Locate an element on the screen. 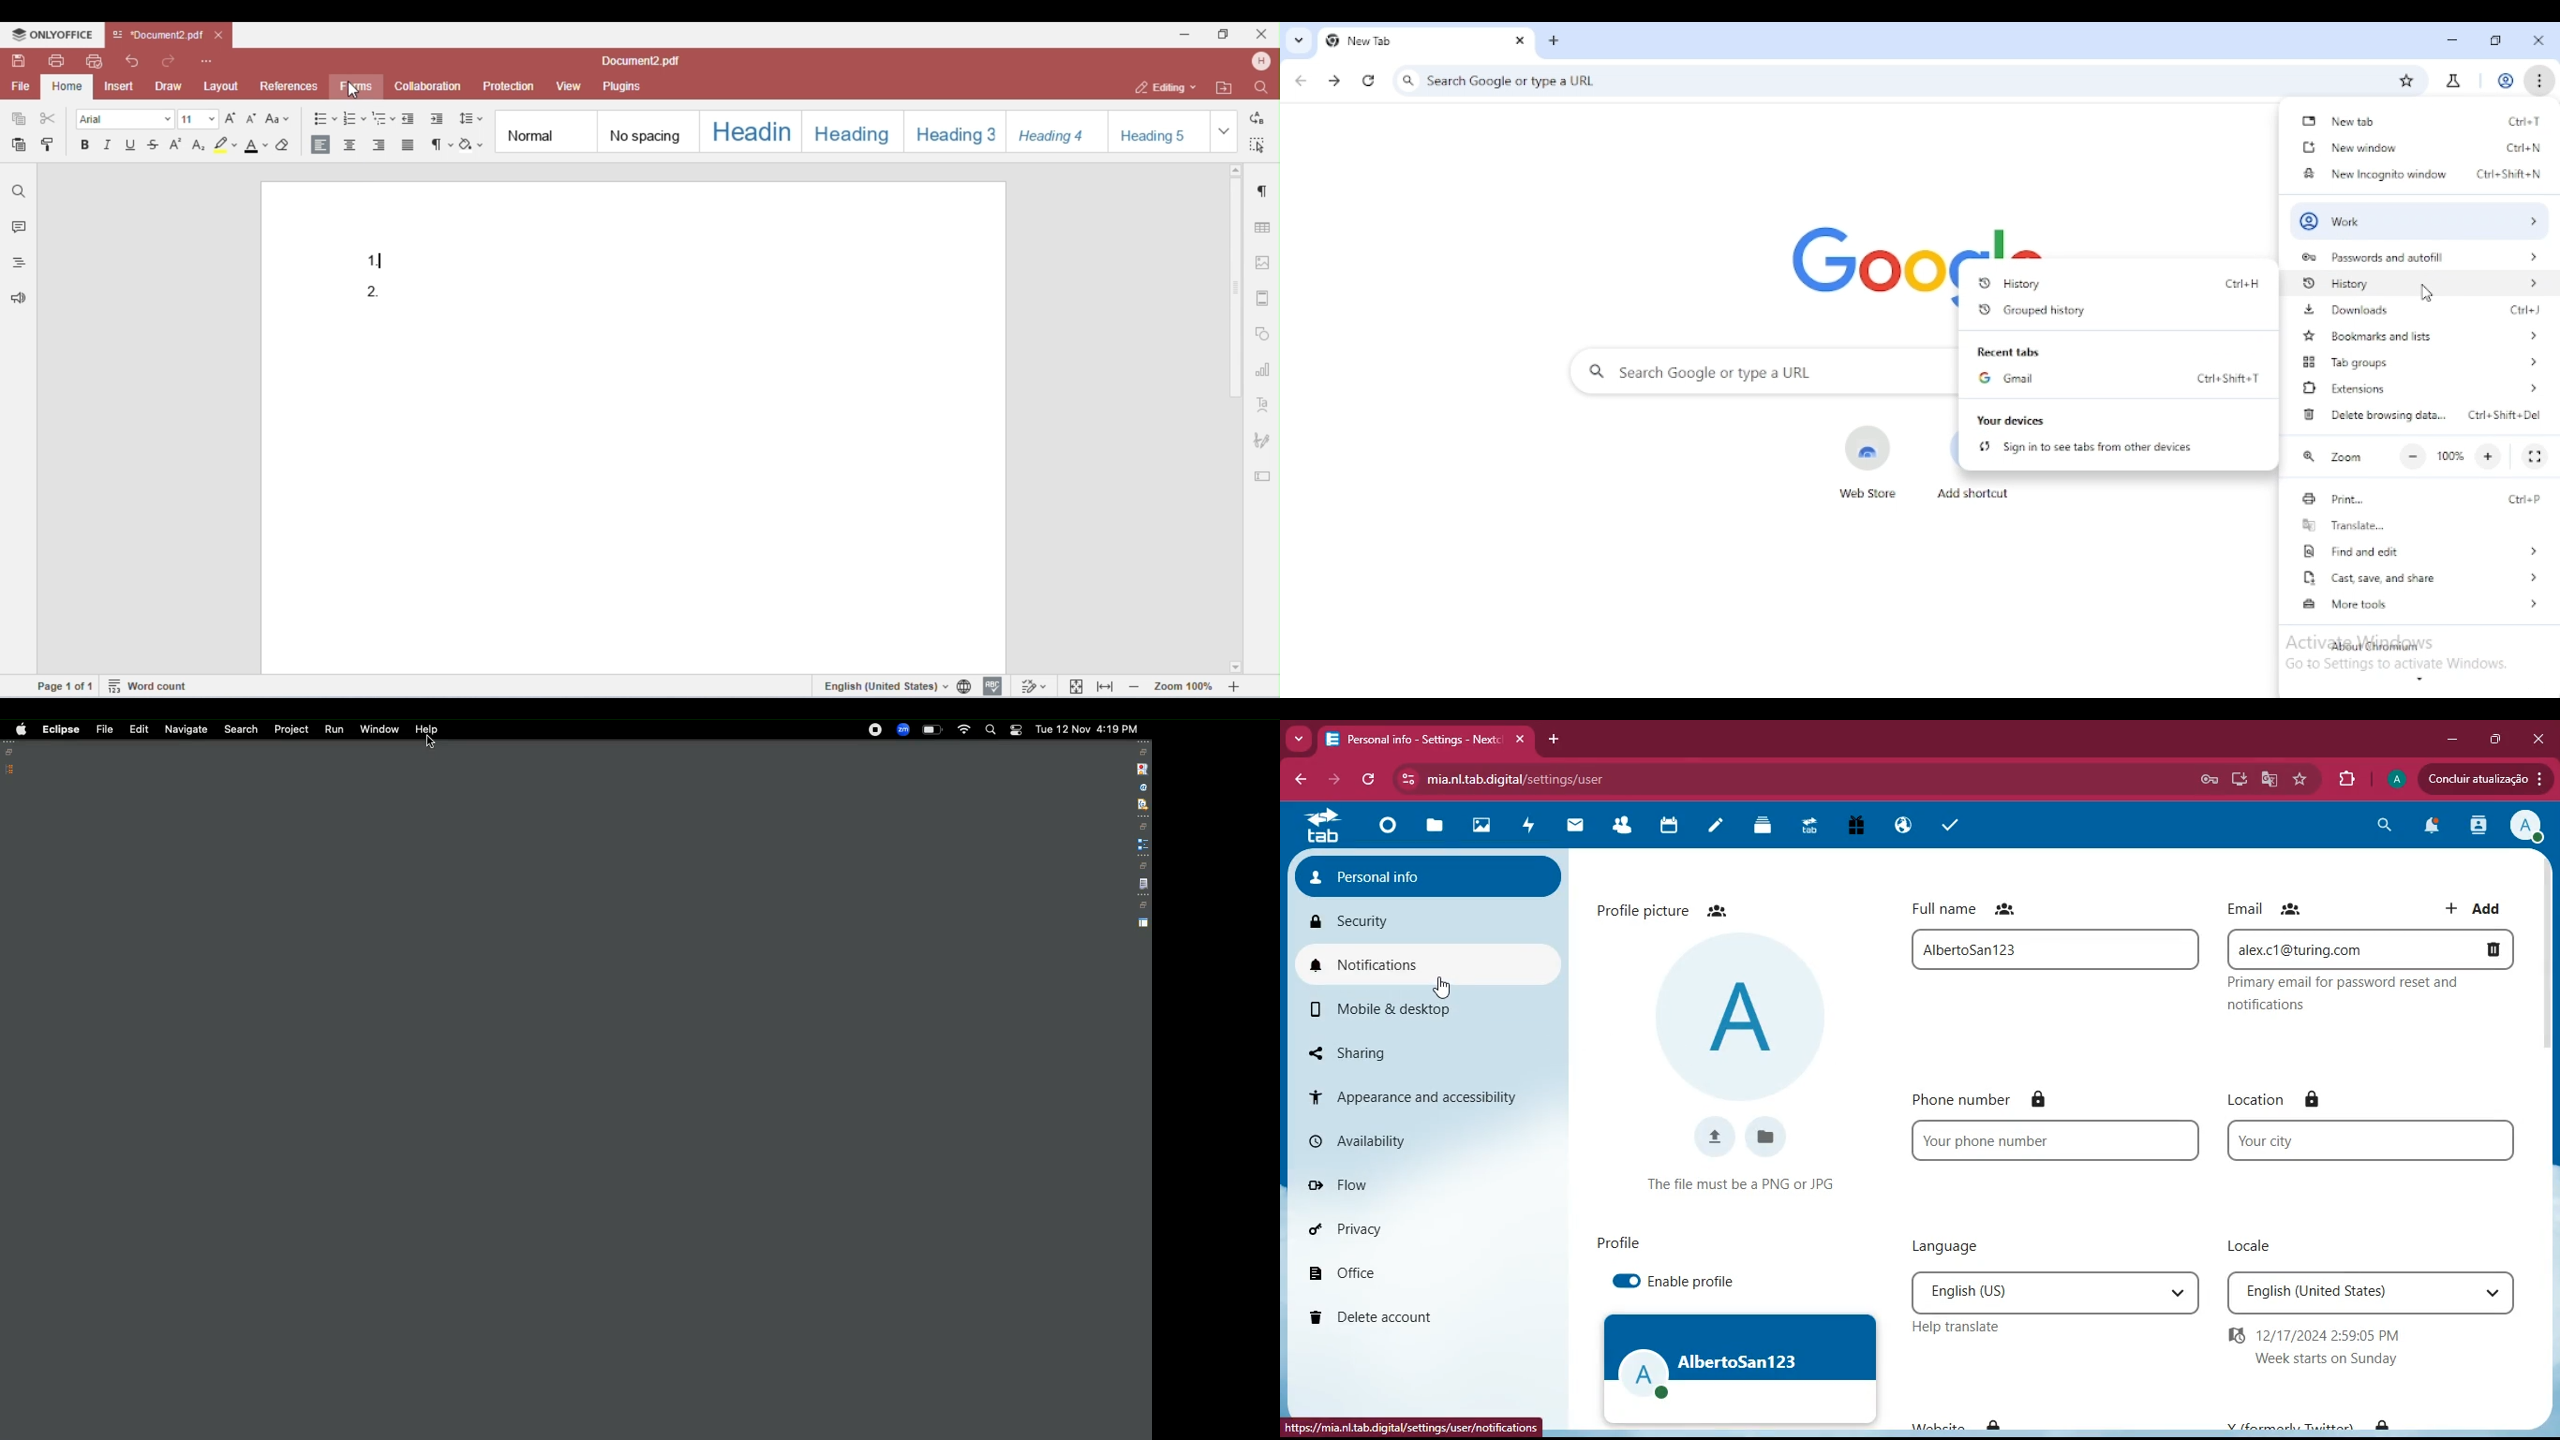 The height and width of the screenshot is (1456, 2576). security is located at coordinates (1411, 921).